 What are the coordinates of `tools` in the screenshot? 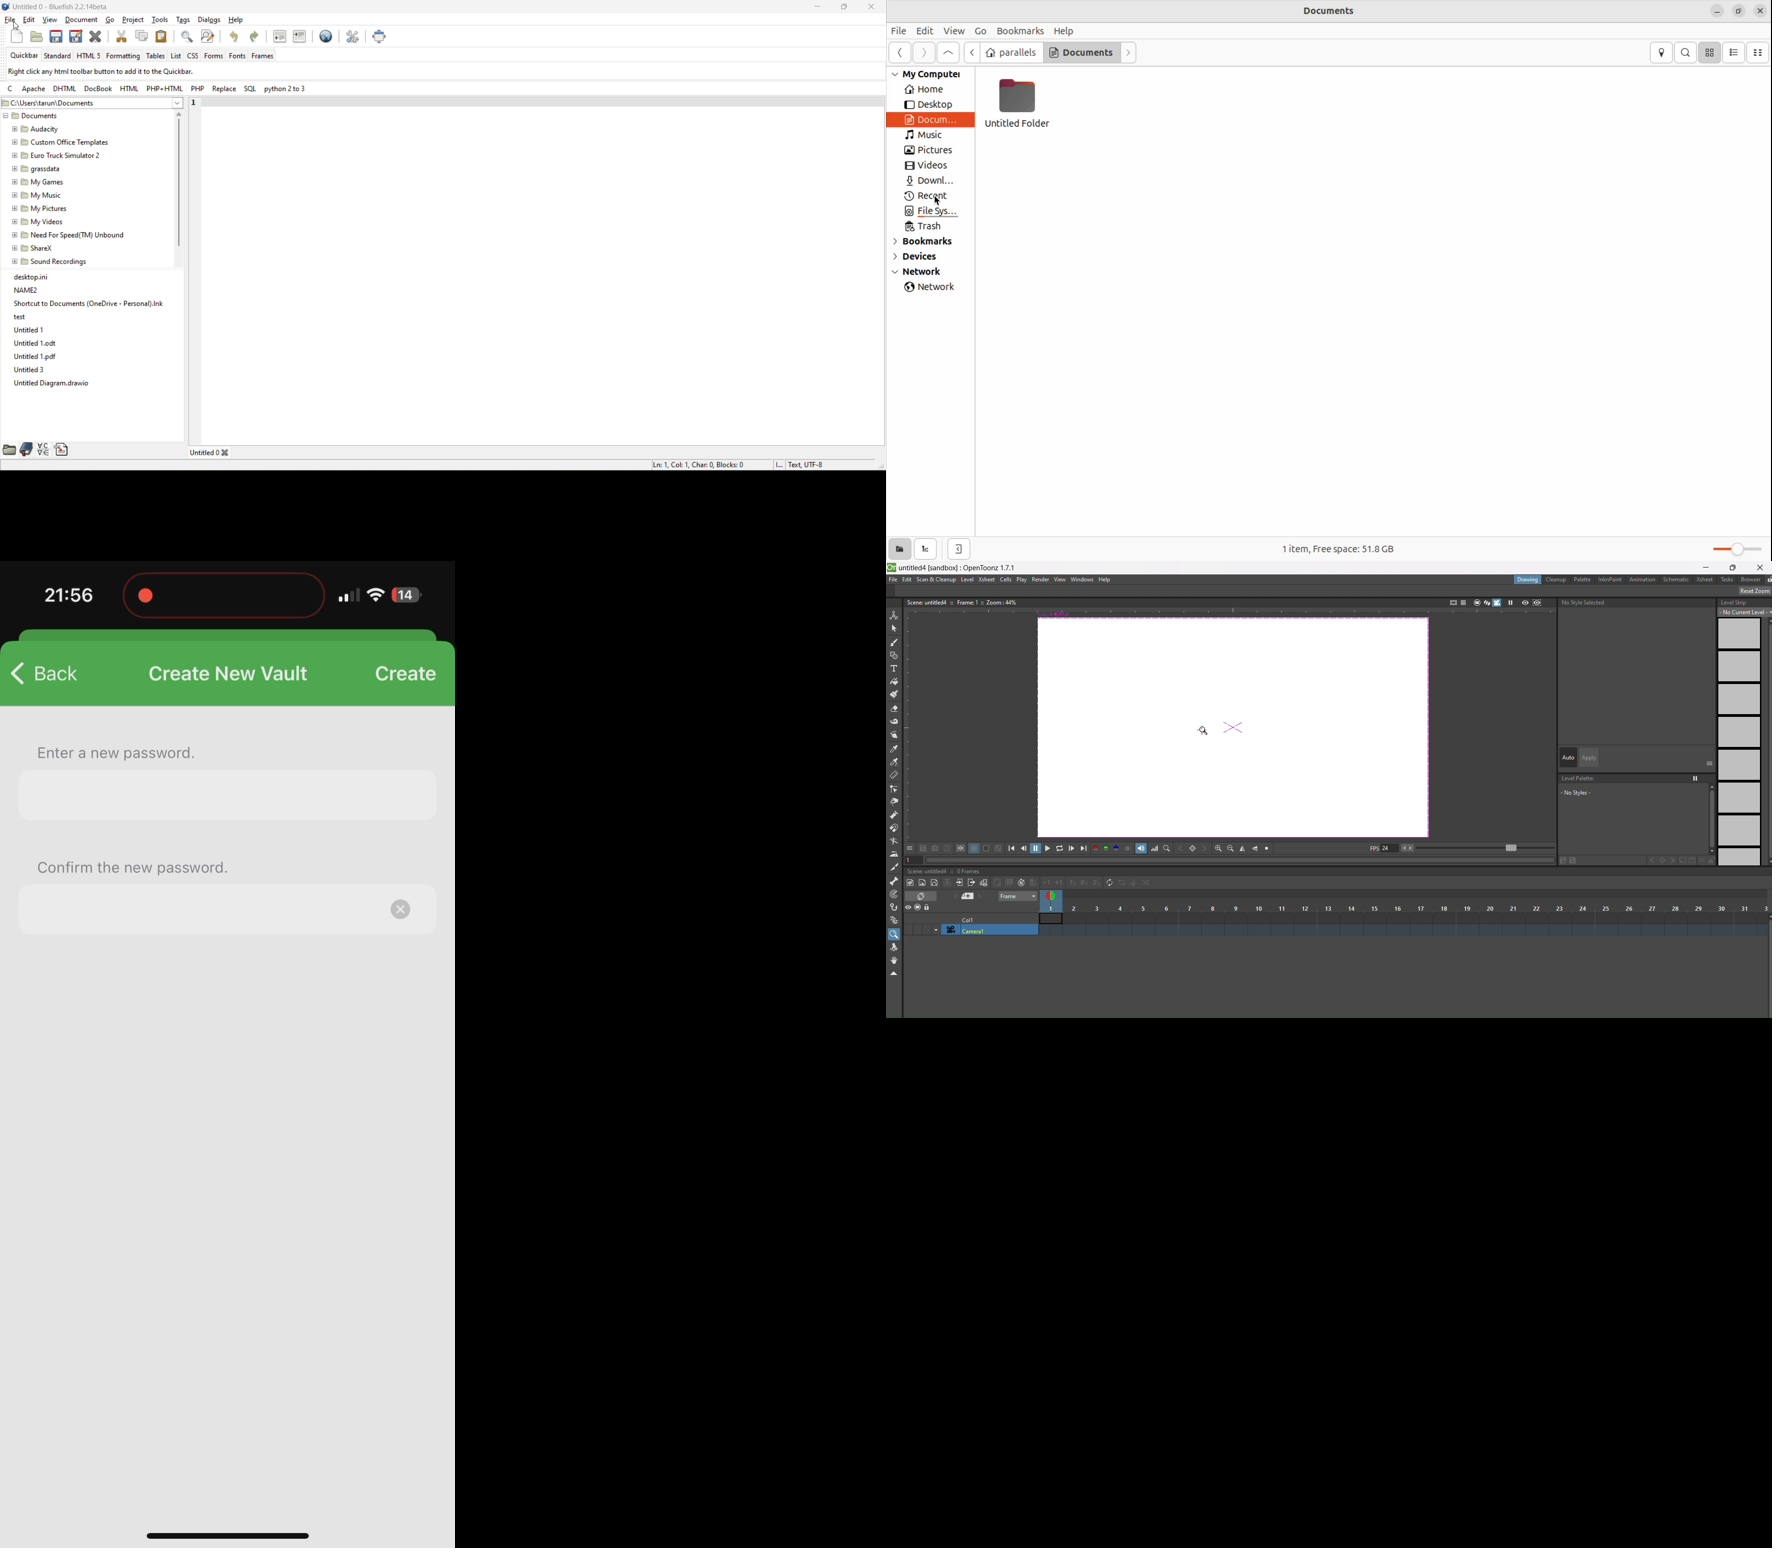 It's located at (161, 20).